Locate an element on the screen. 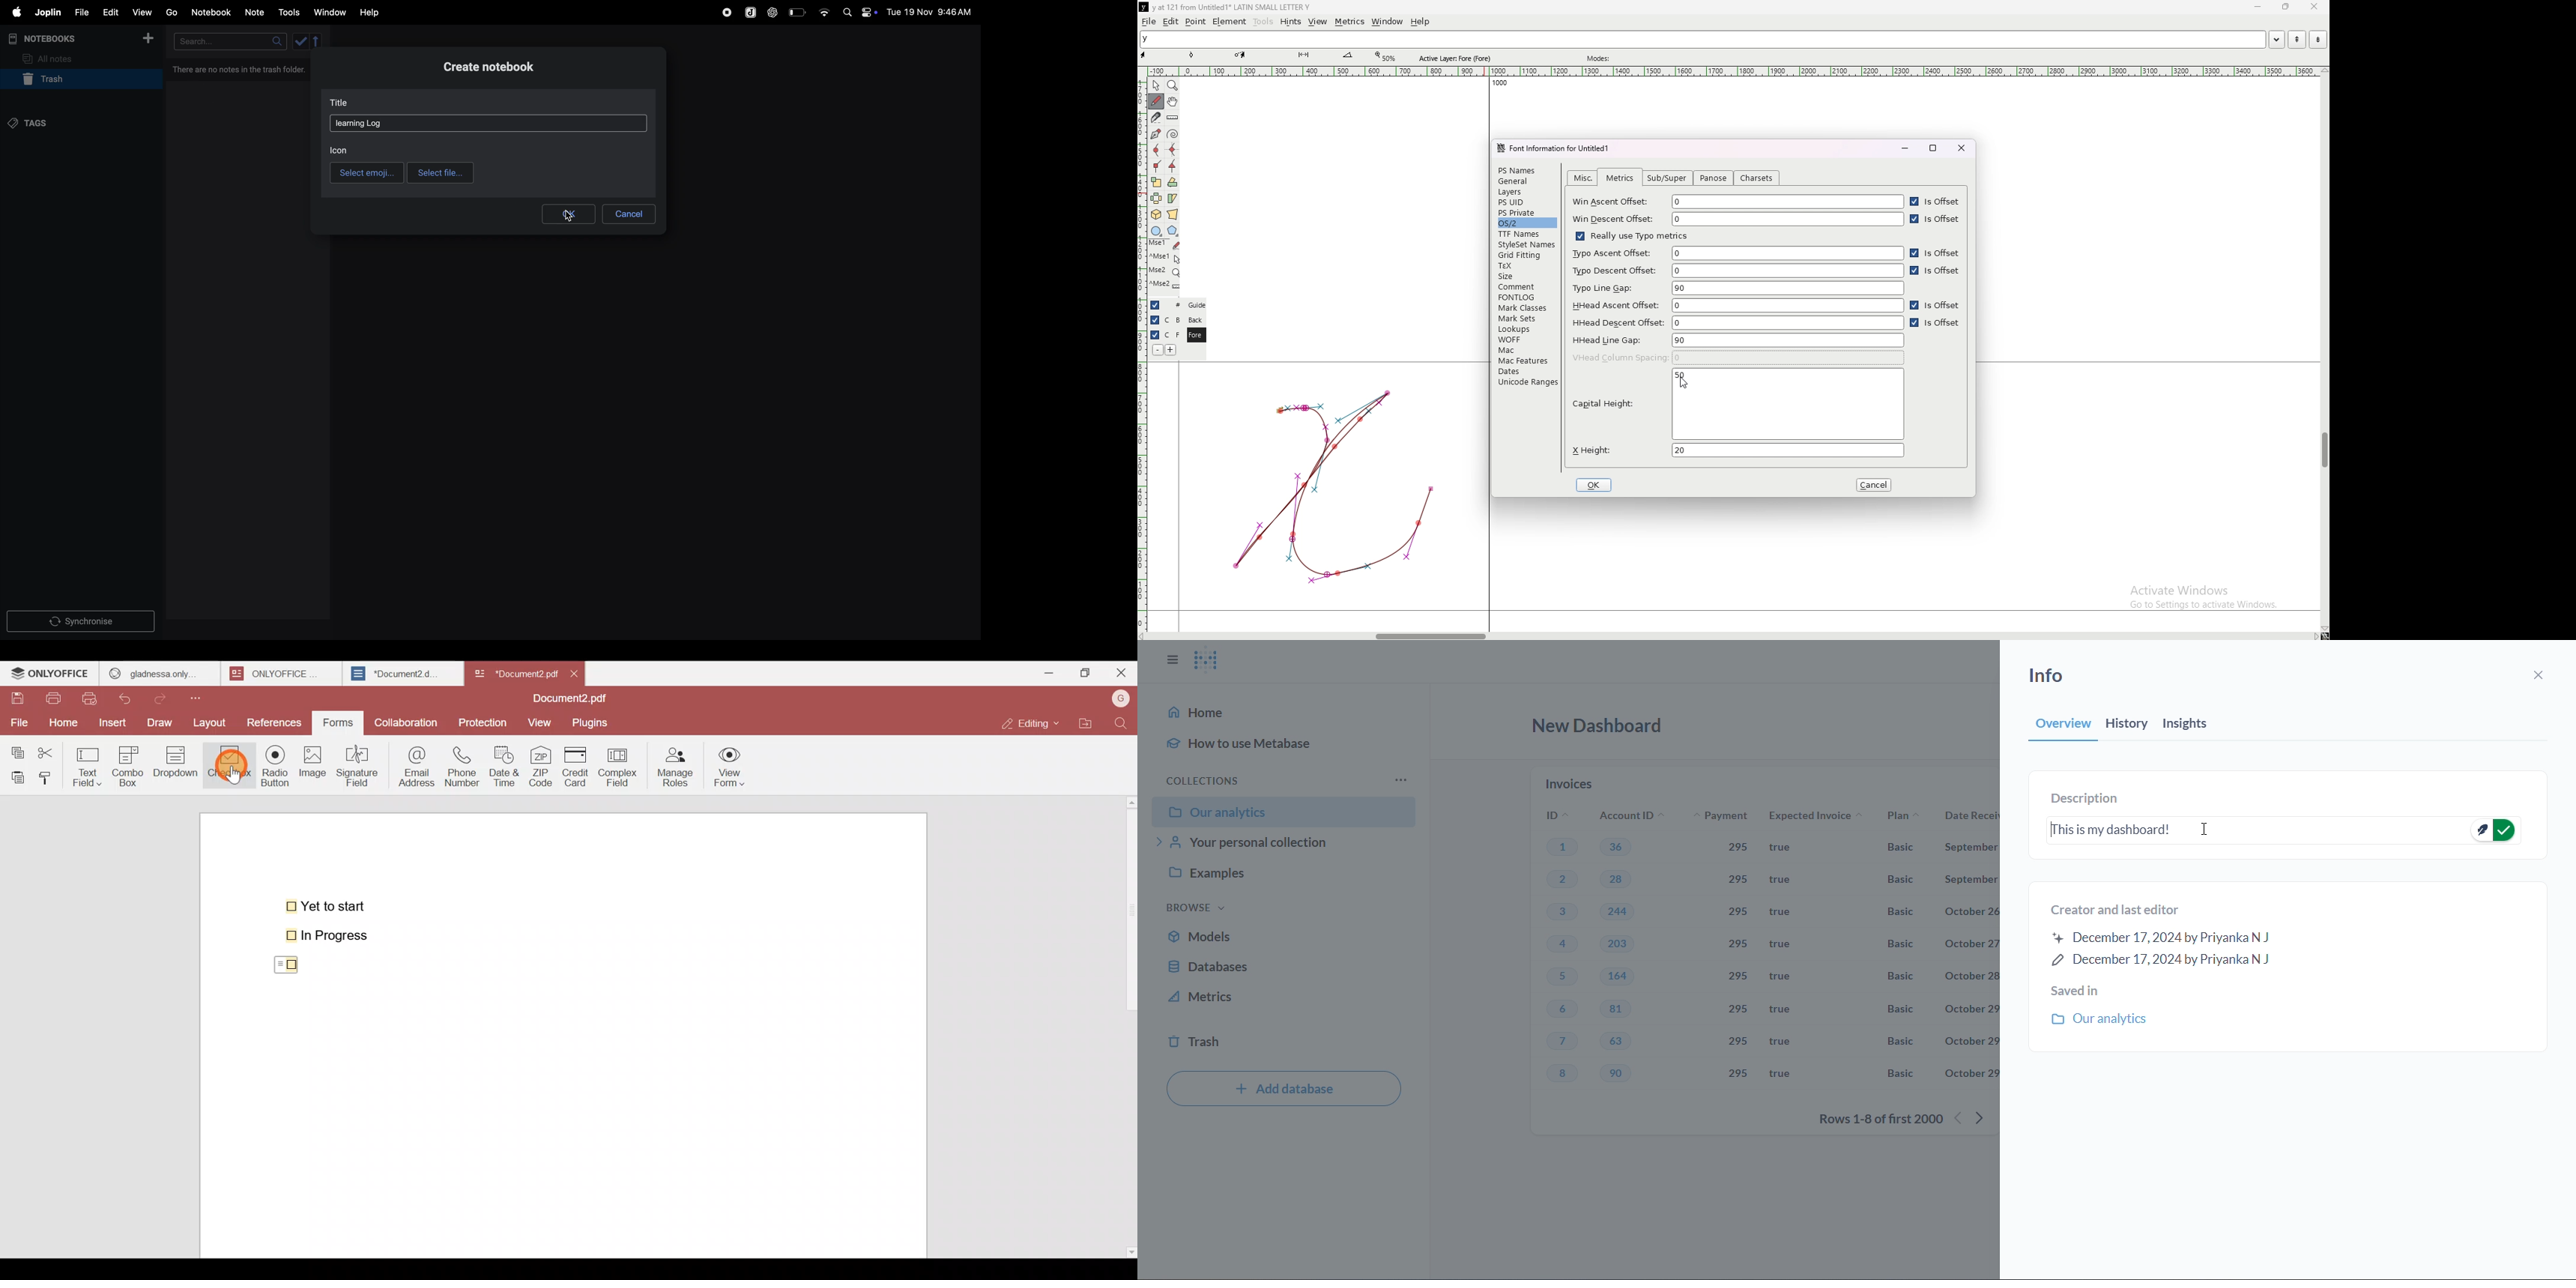  capital height is located at coordinates (1737, 404).